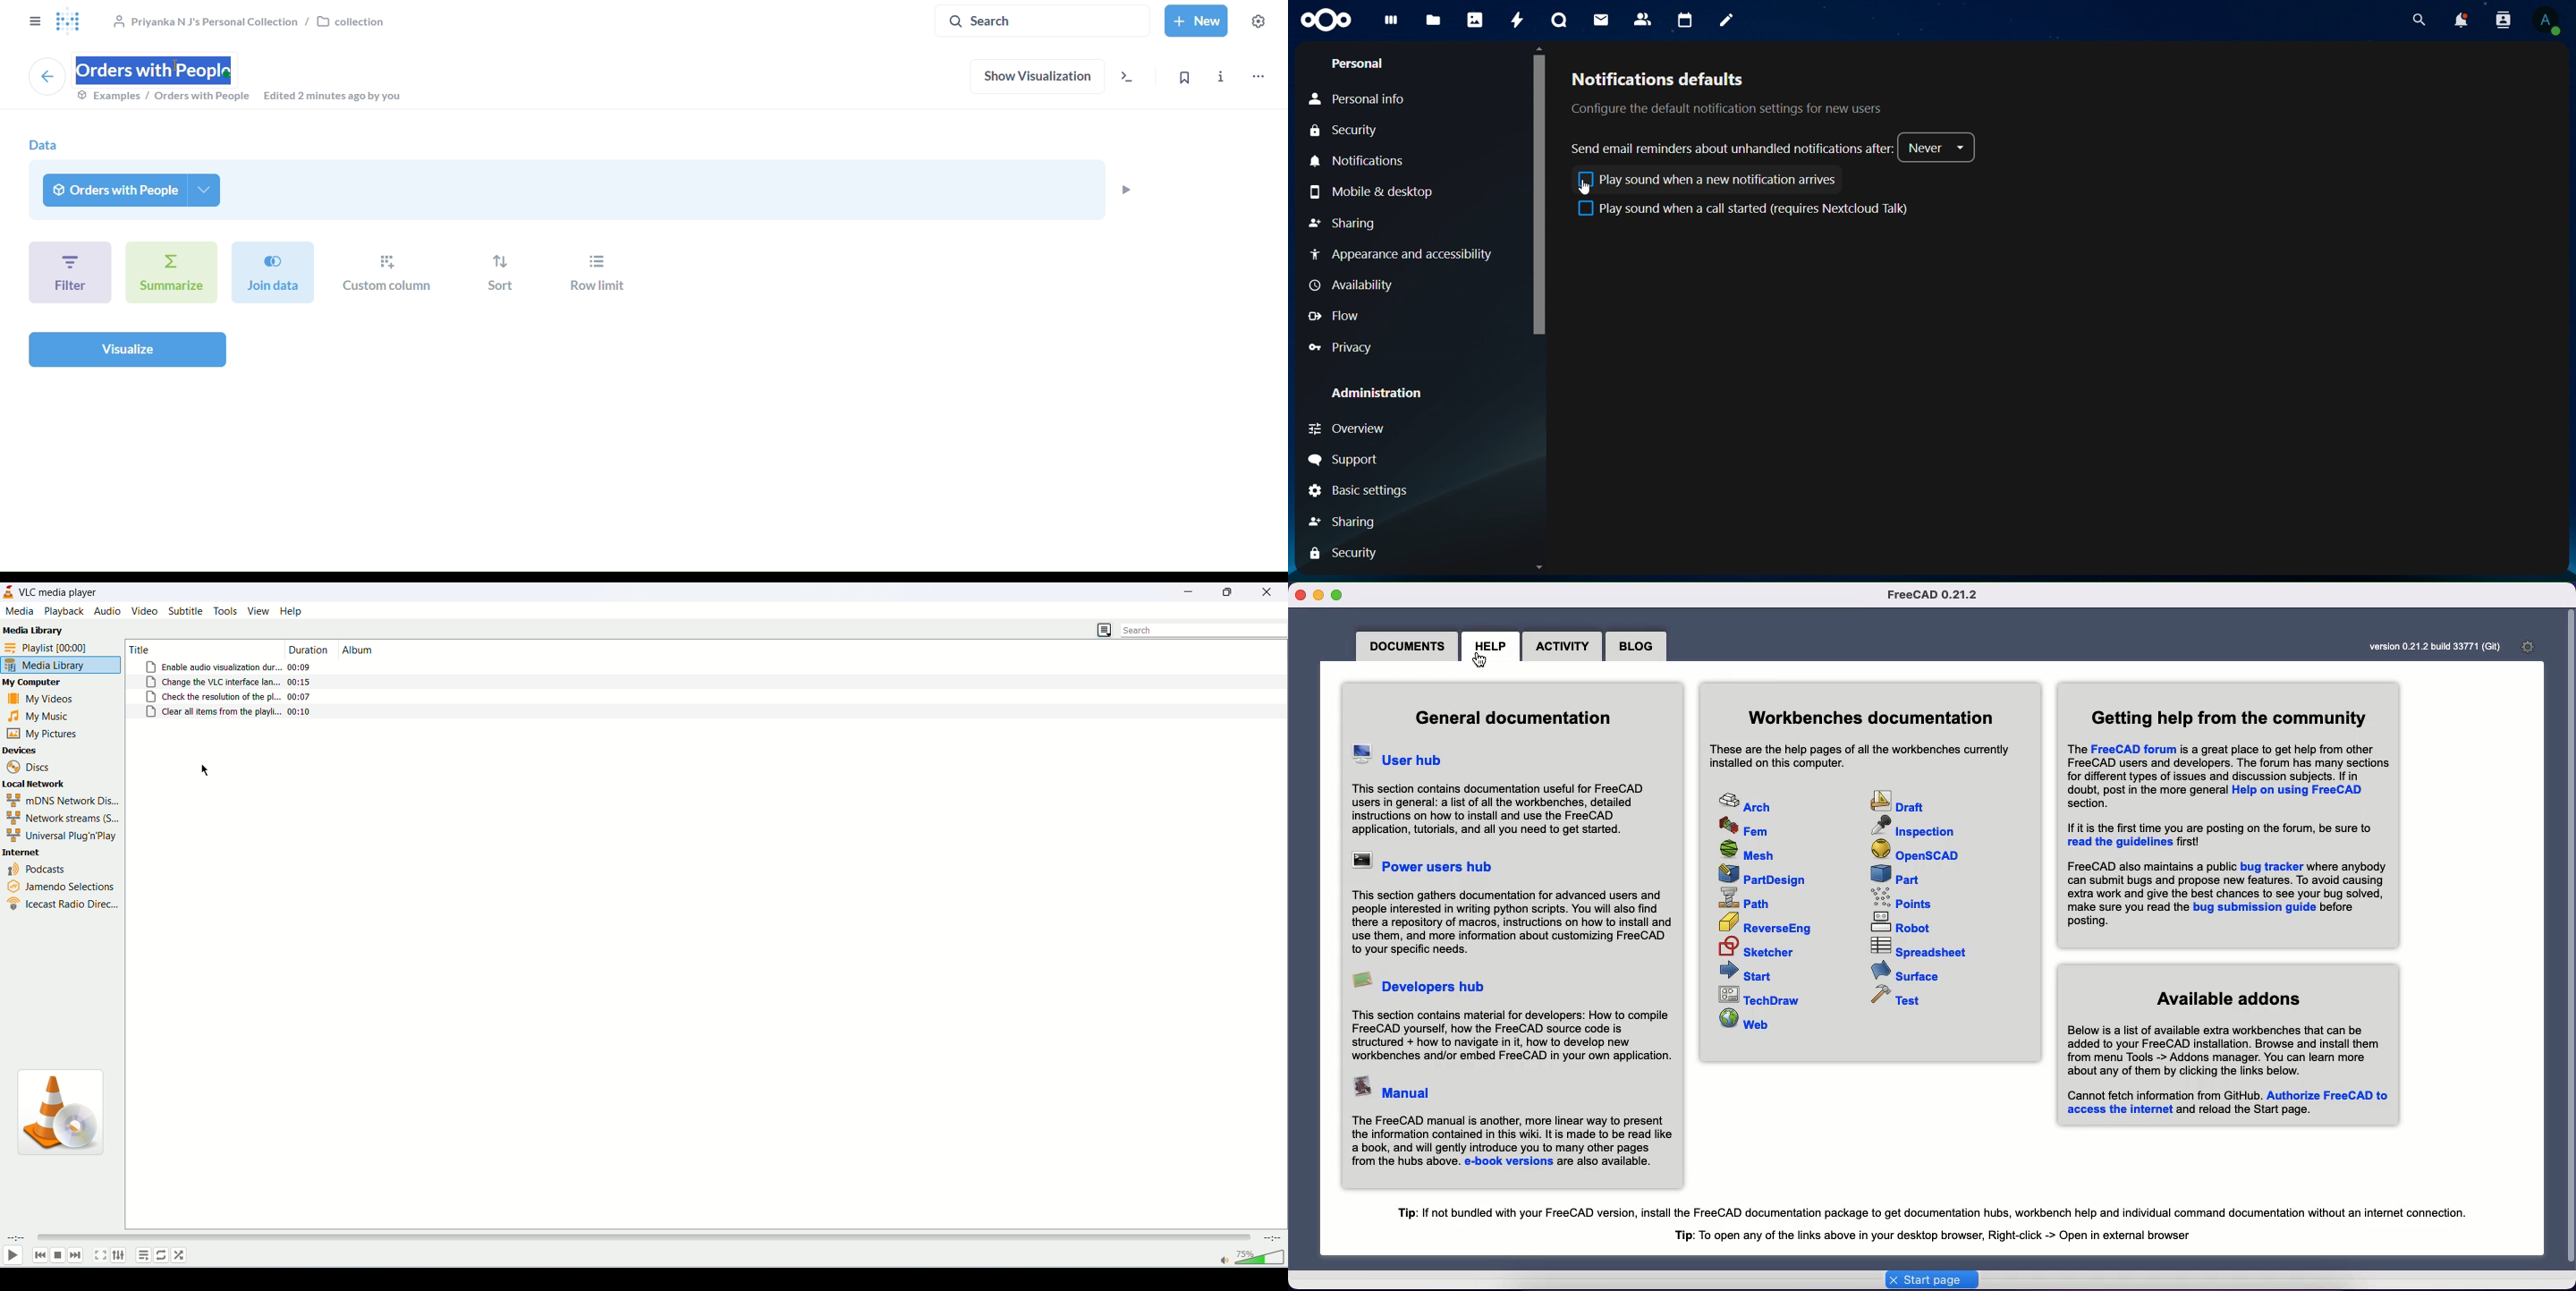 The image size is (2576, 1316). Describe the element at coordinates (1762, 947) in the screenshot. I see `Sketcher` at that location.